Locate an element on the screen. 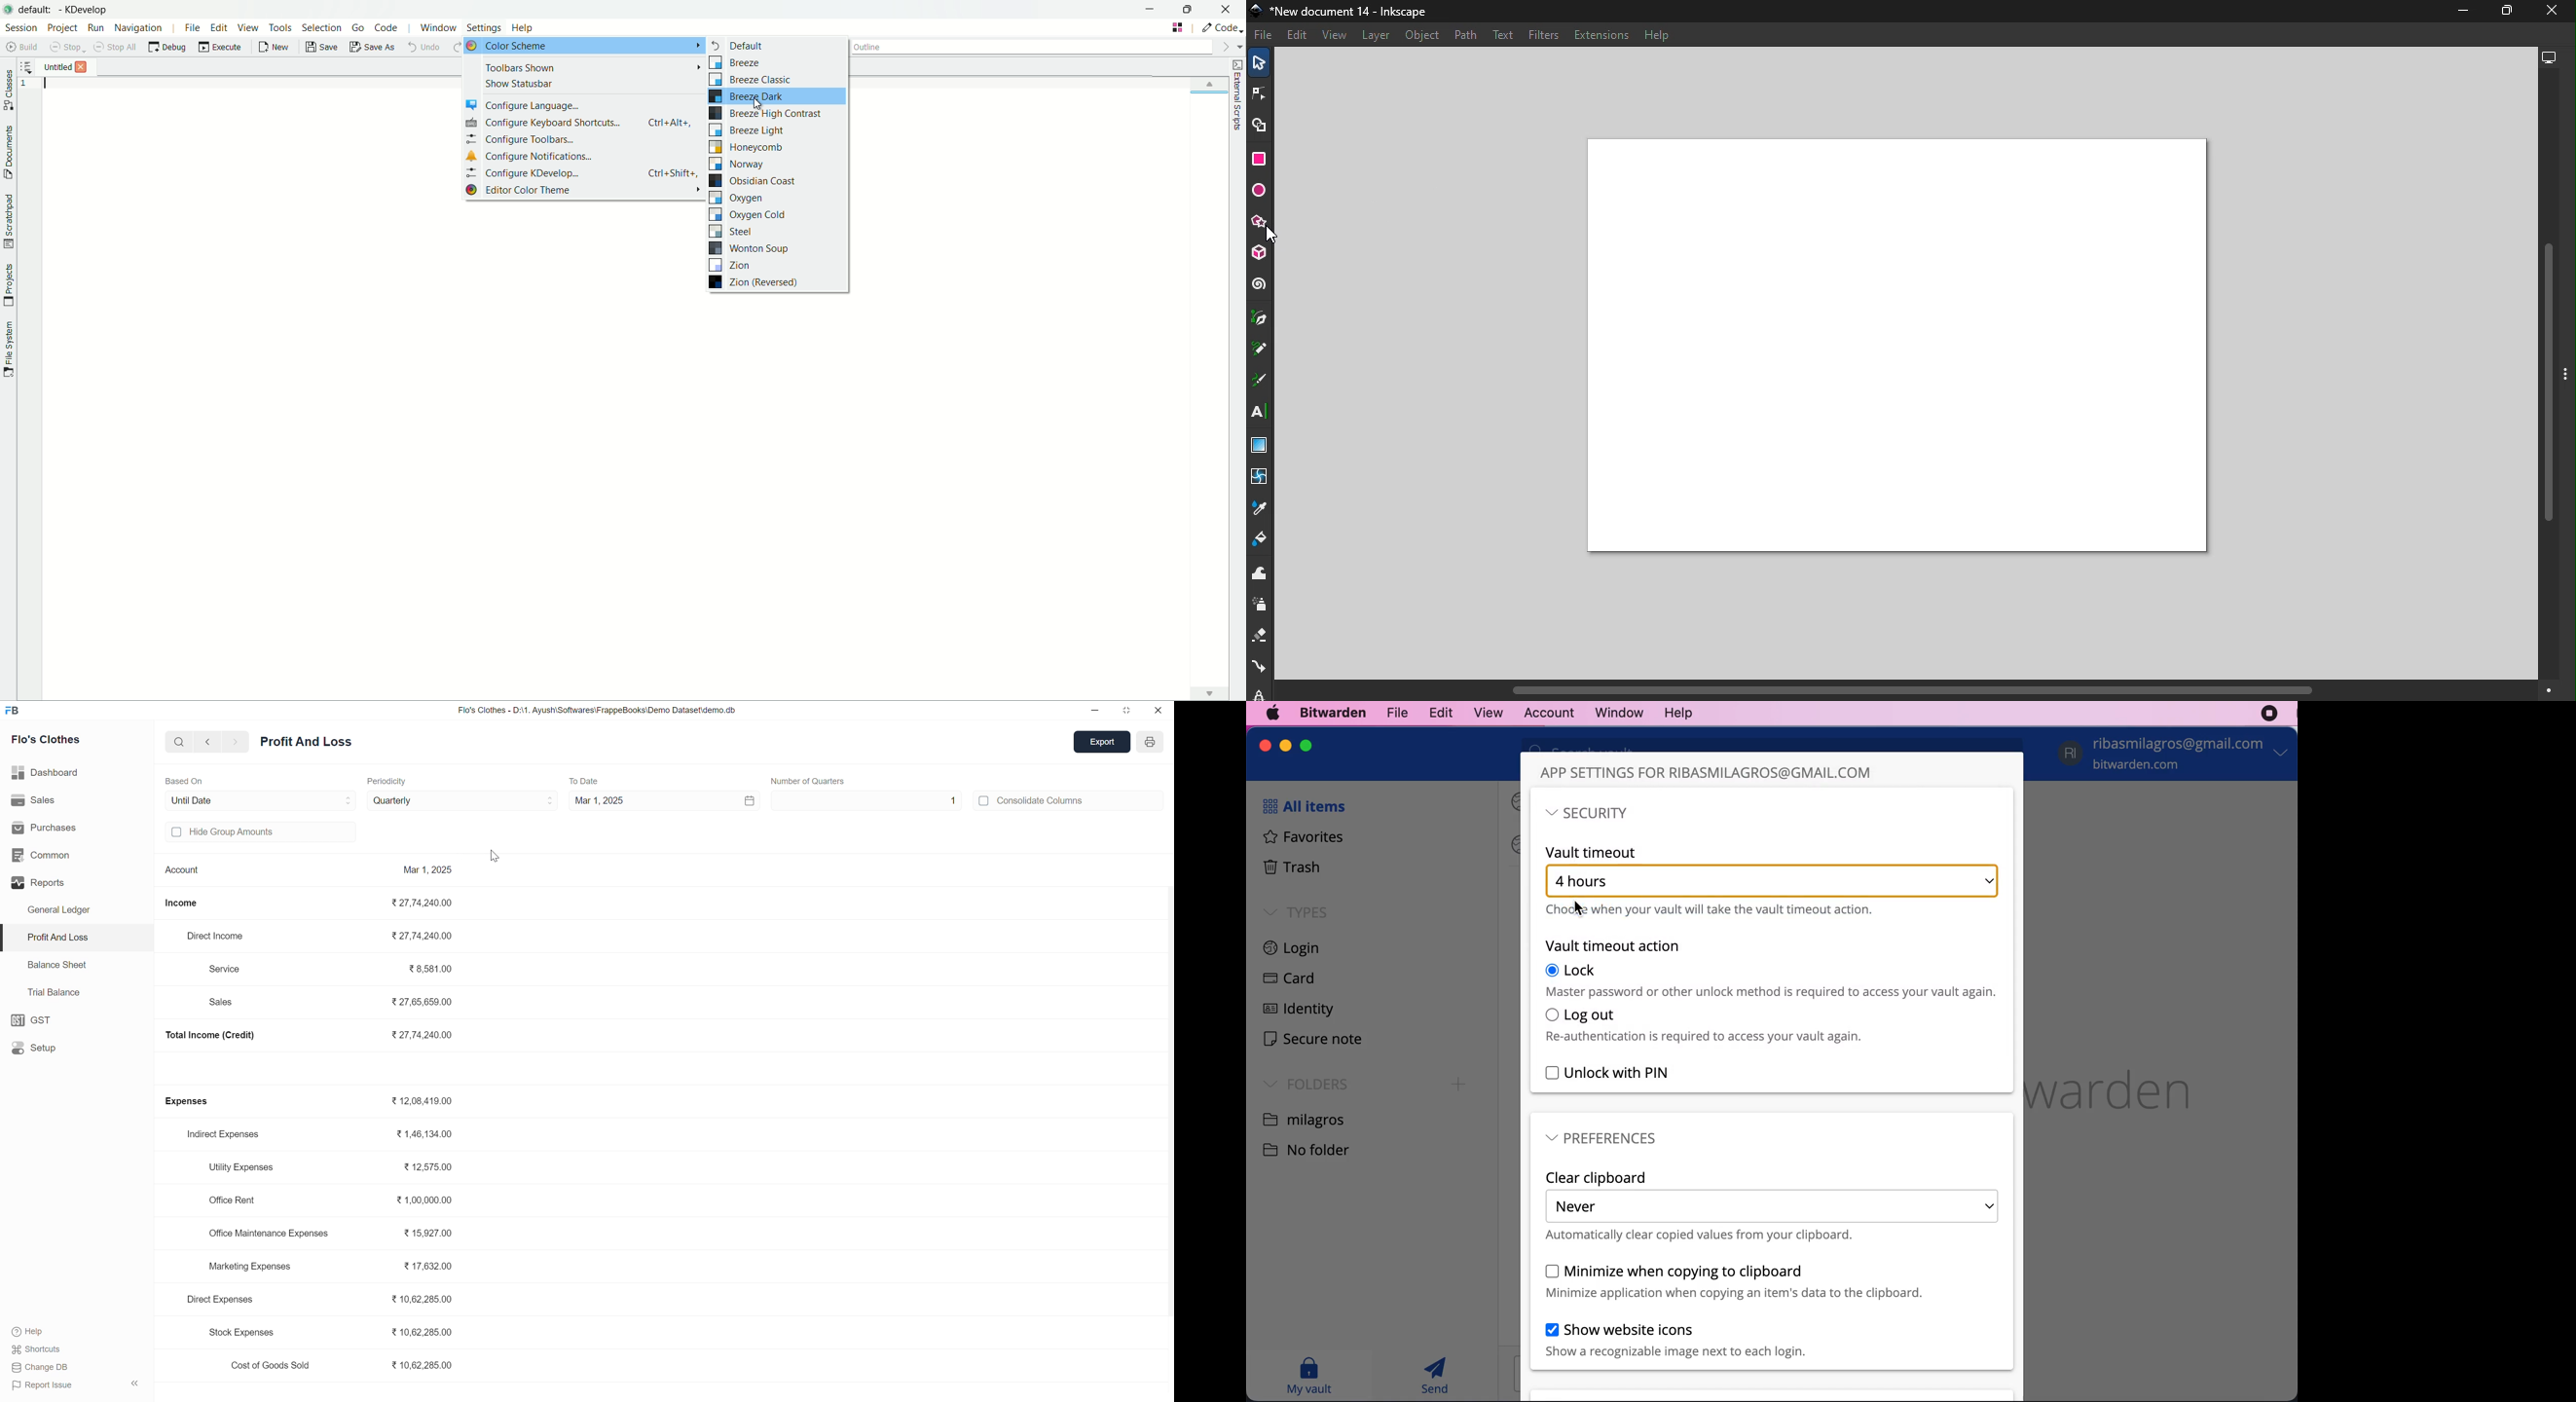 This screenshot has height=1428, width=2576. Ellipse/Arc tool is located at coordinates (1261, 191).